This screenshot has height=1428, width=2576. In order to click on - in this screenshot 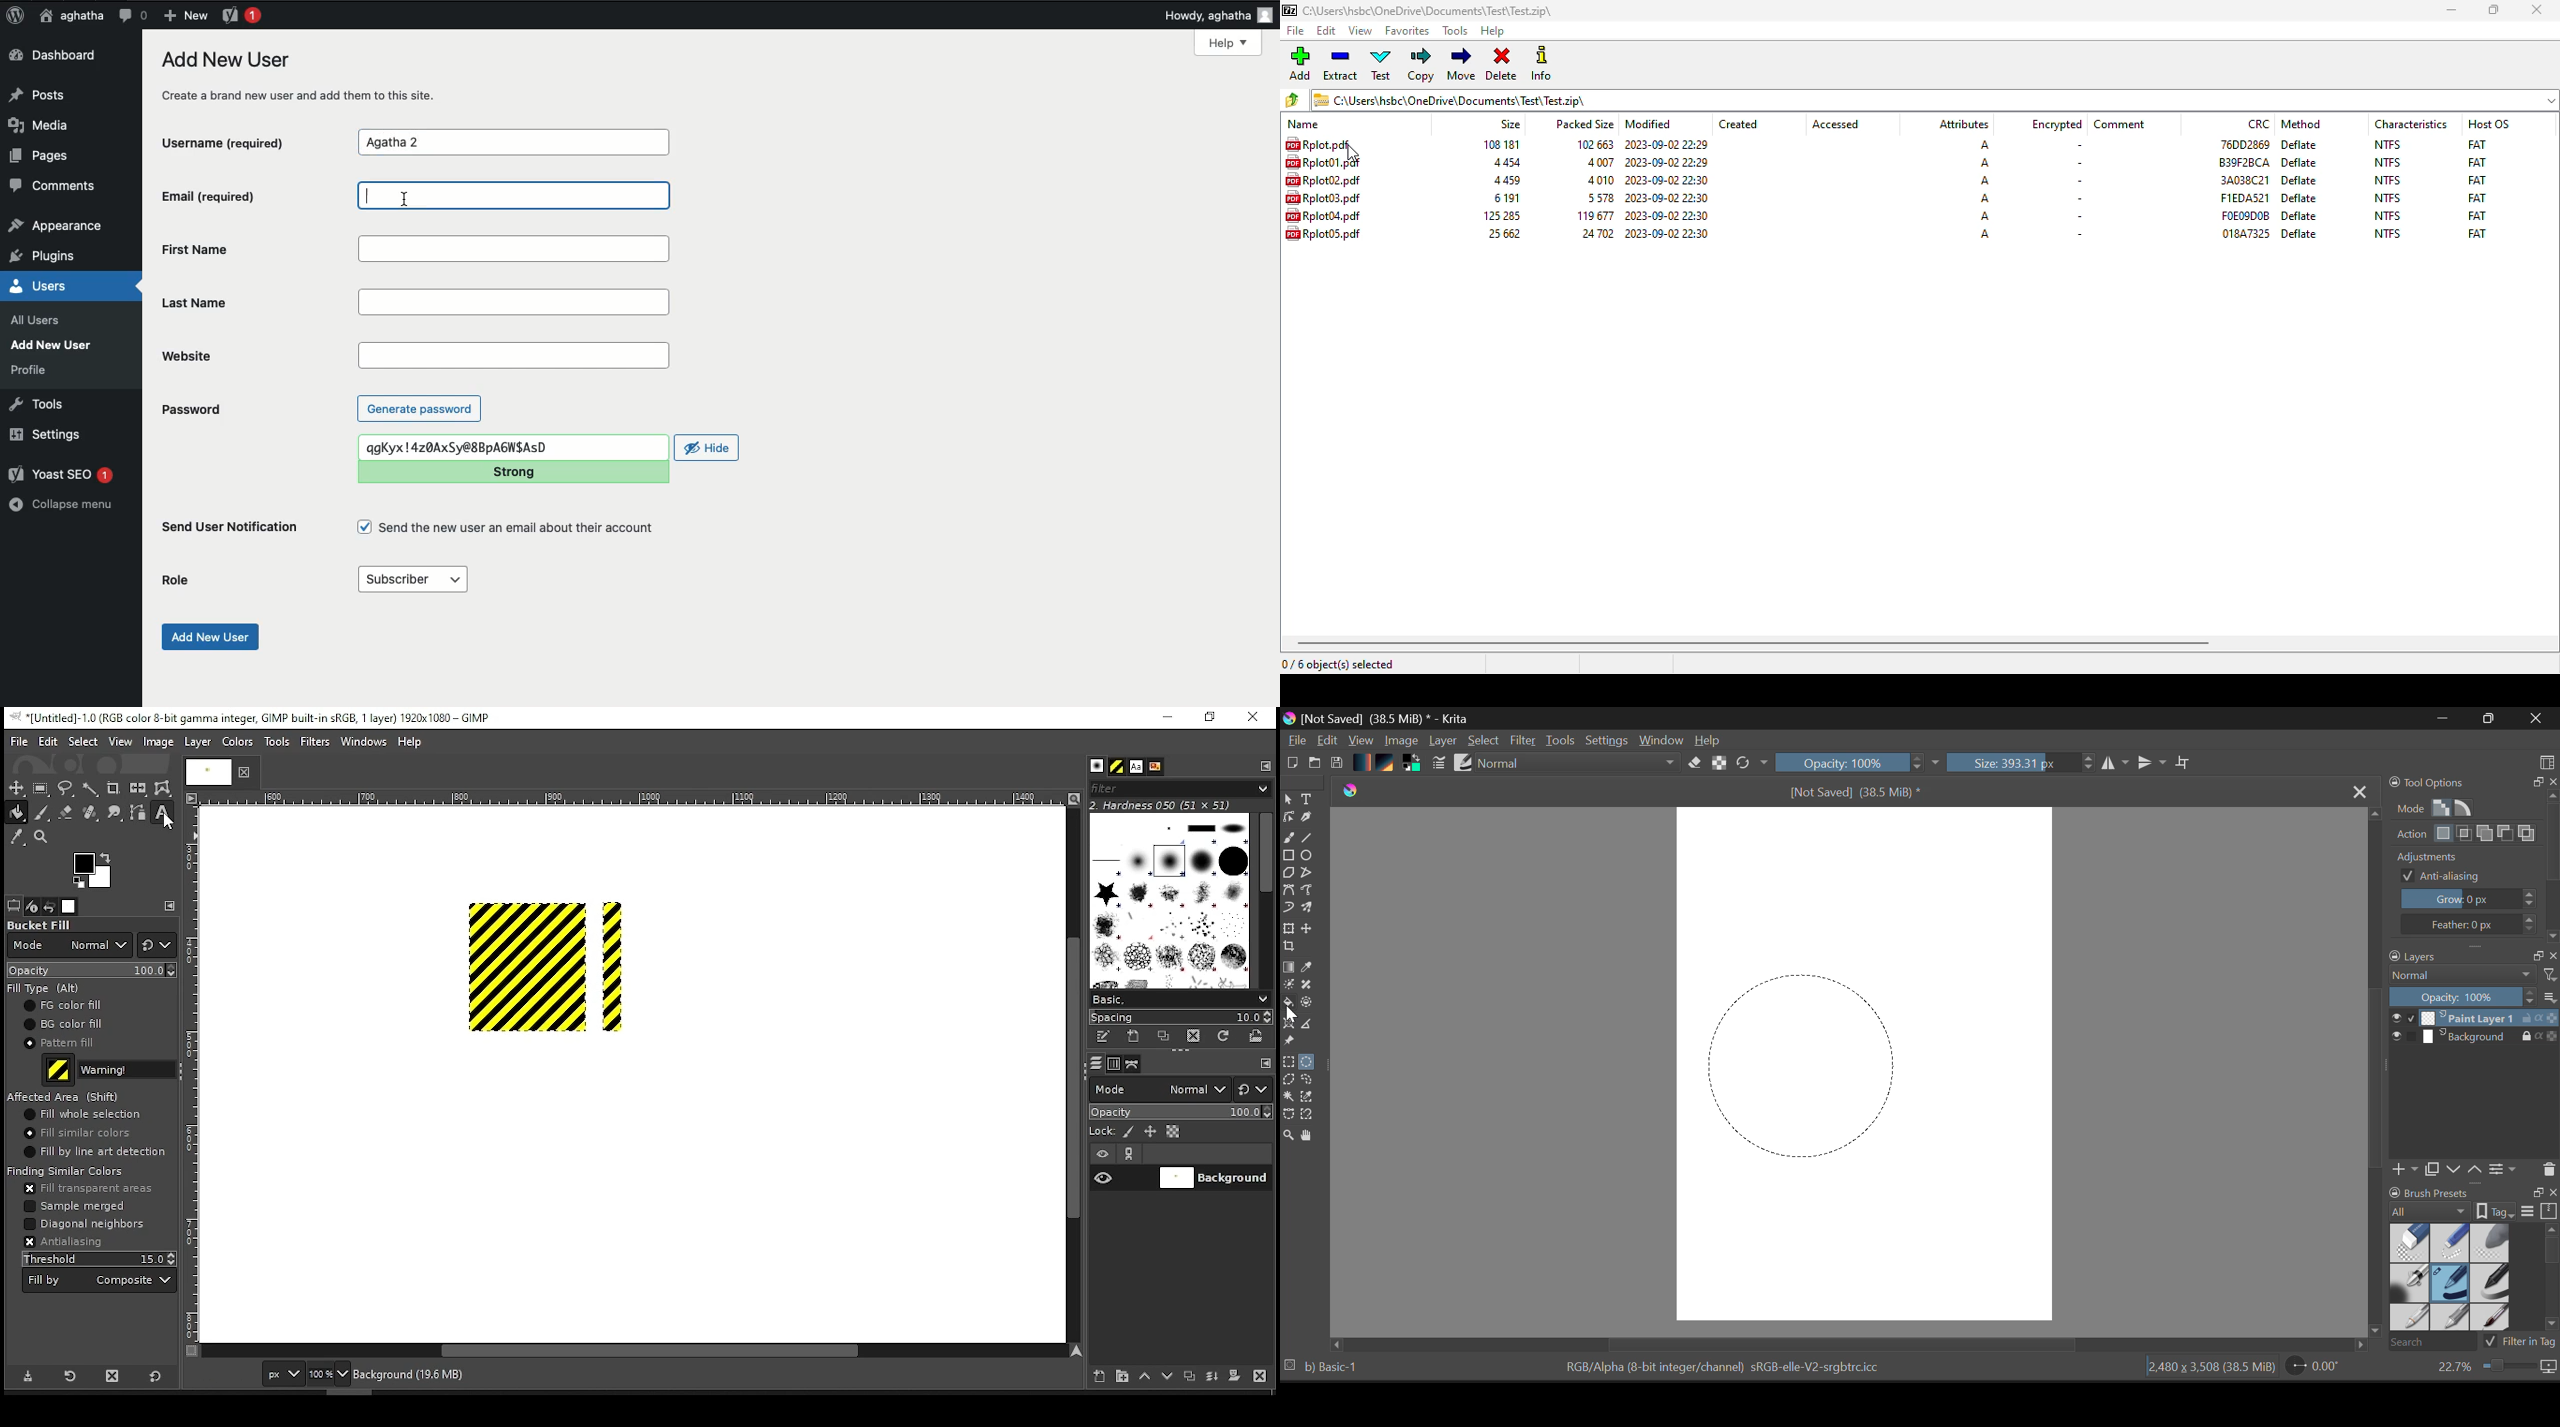, I will do `click(2076, 146)`.